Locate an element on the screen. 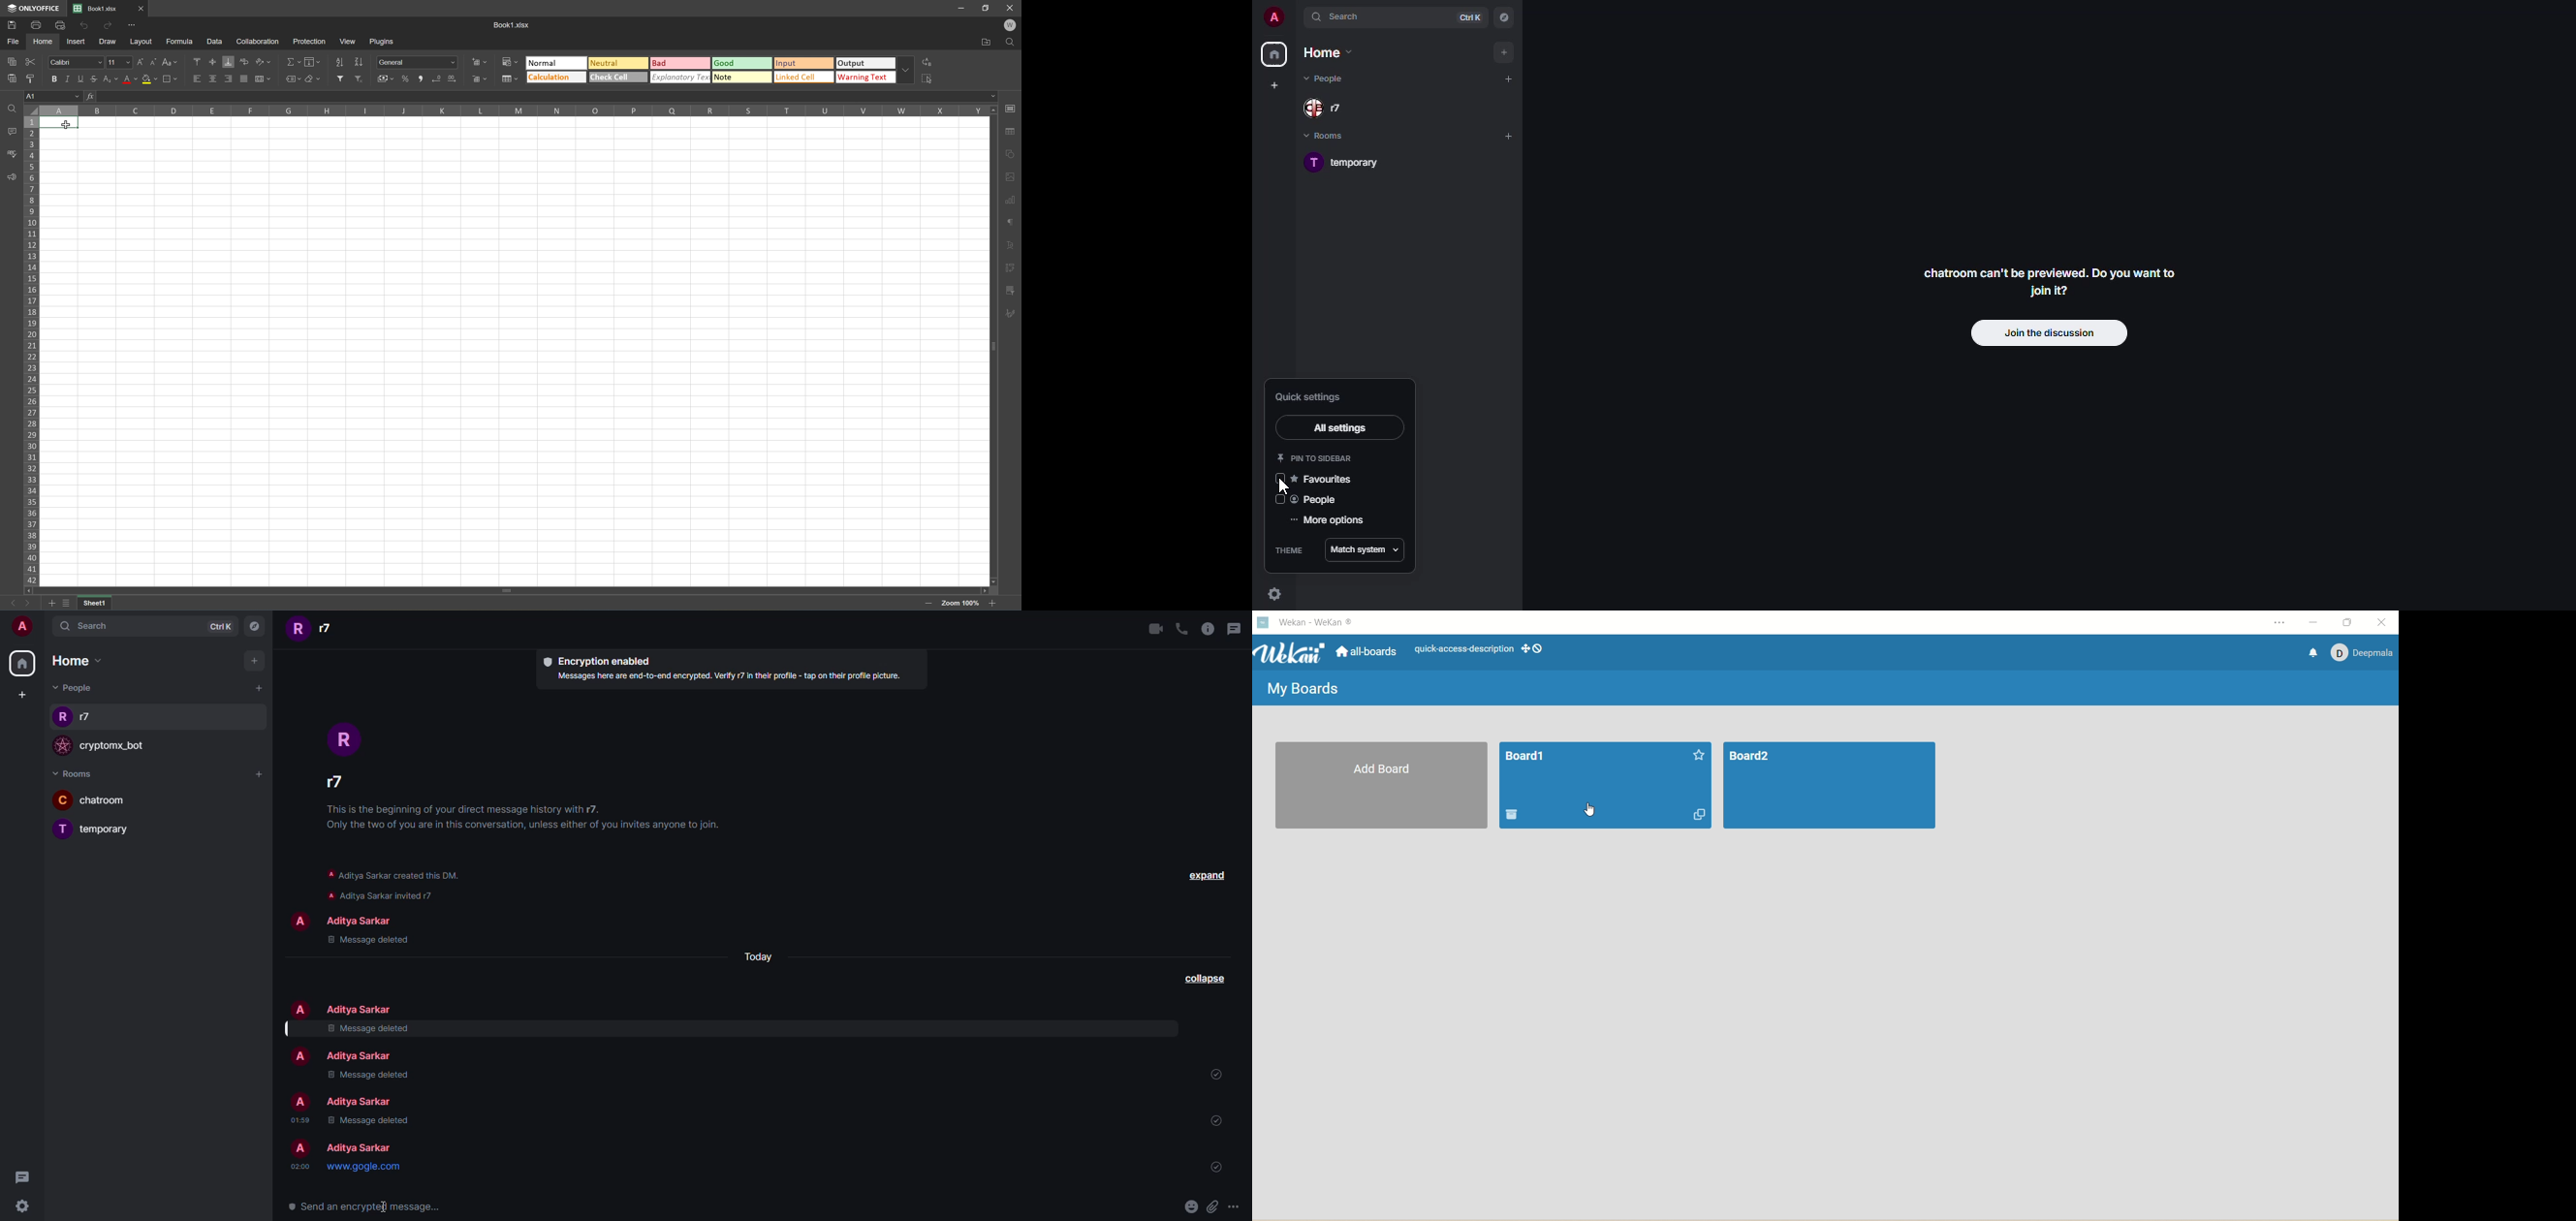  Note is located at coordinates (741, 77).